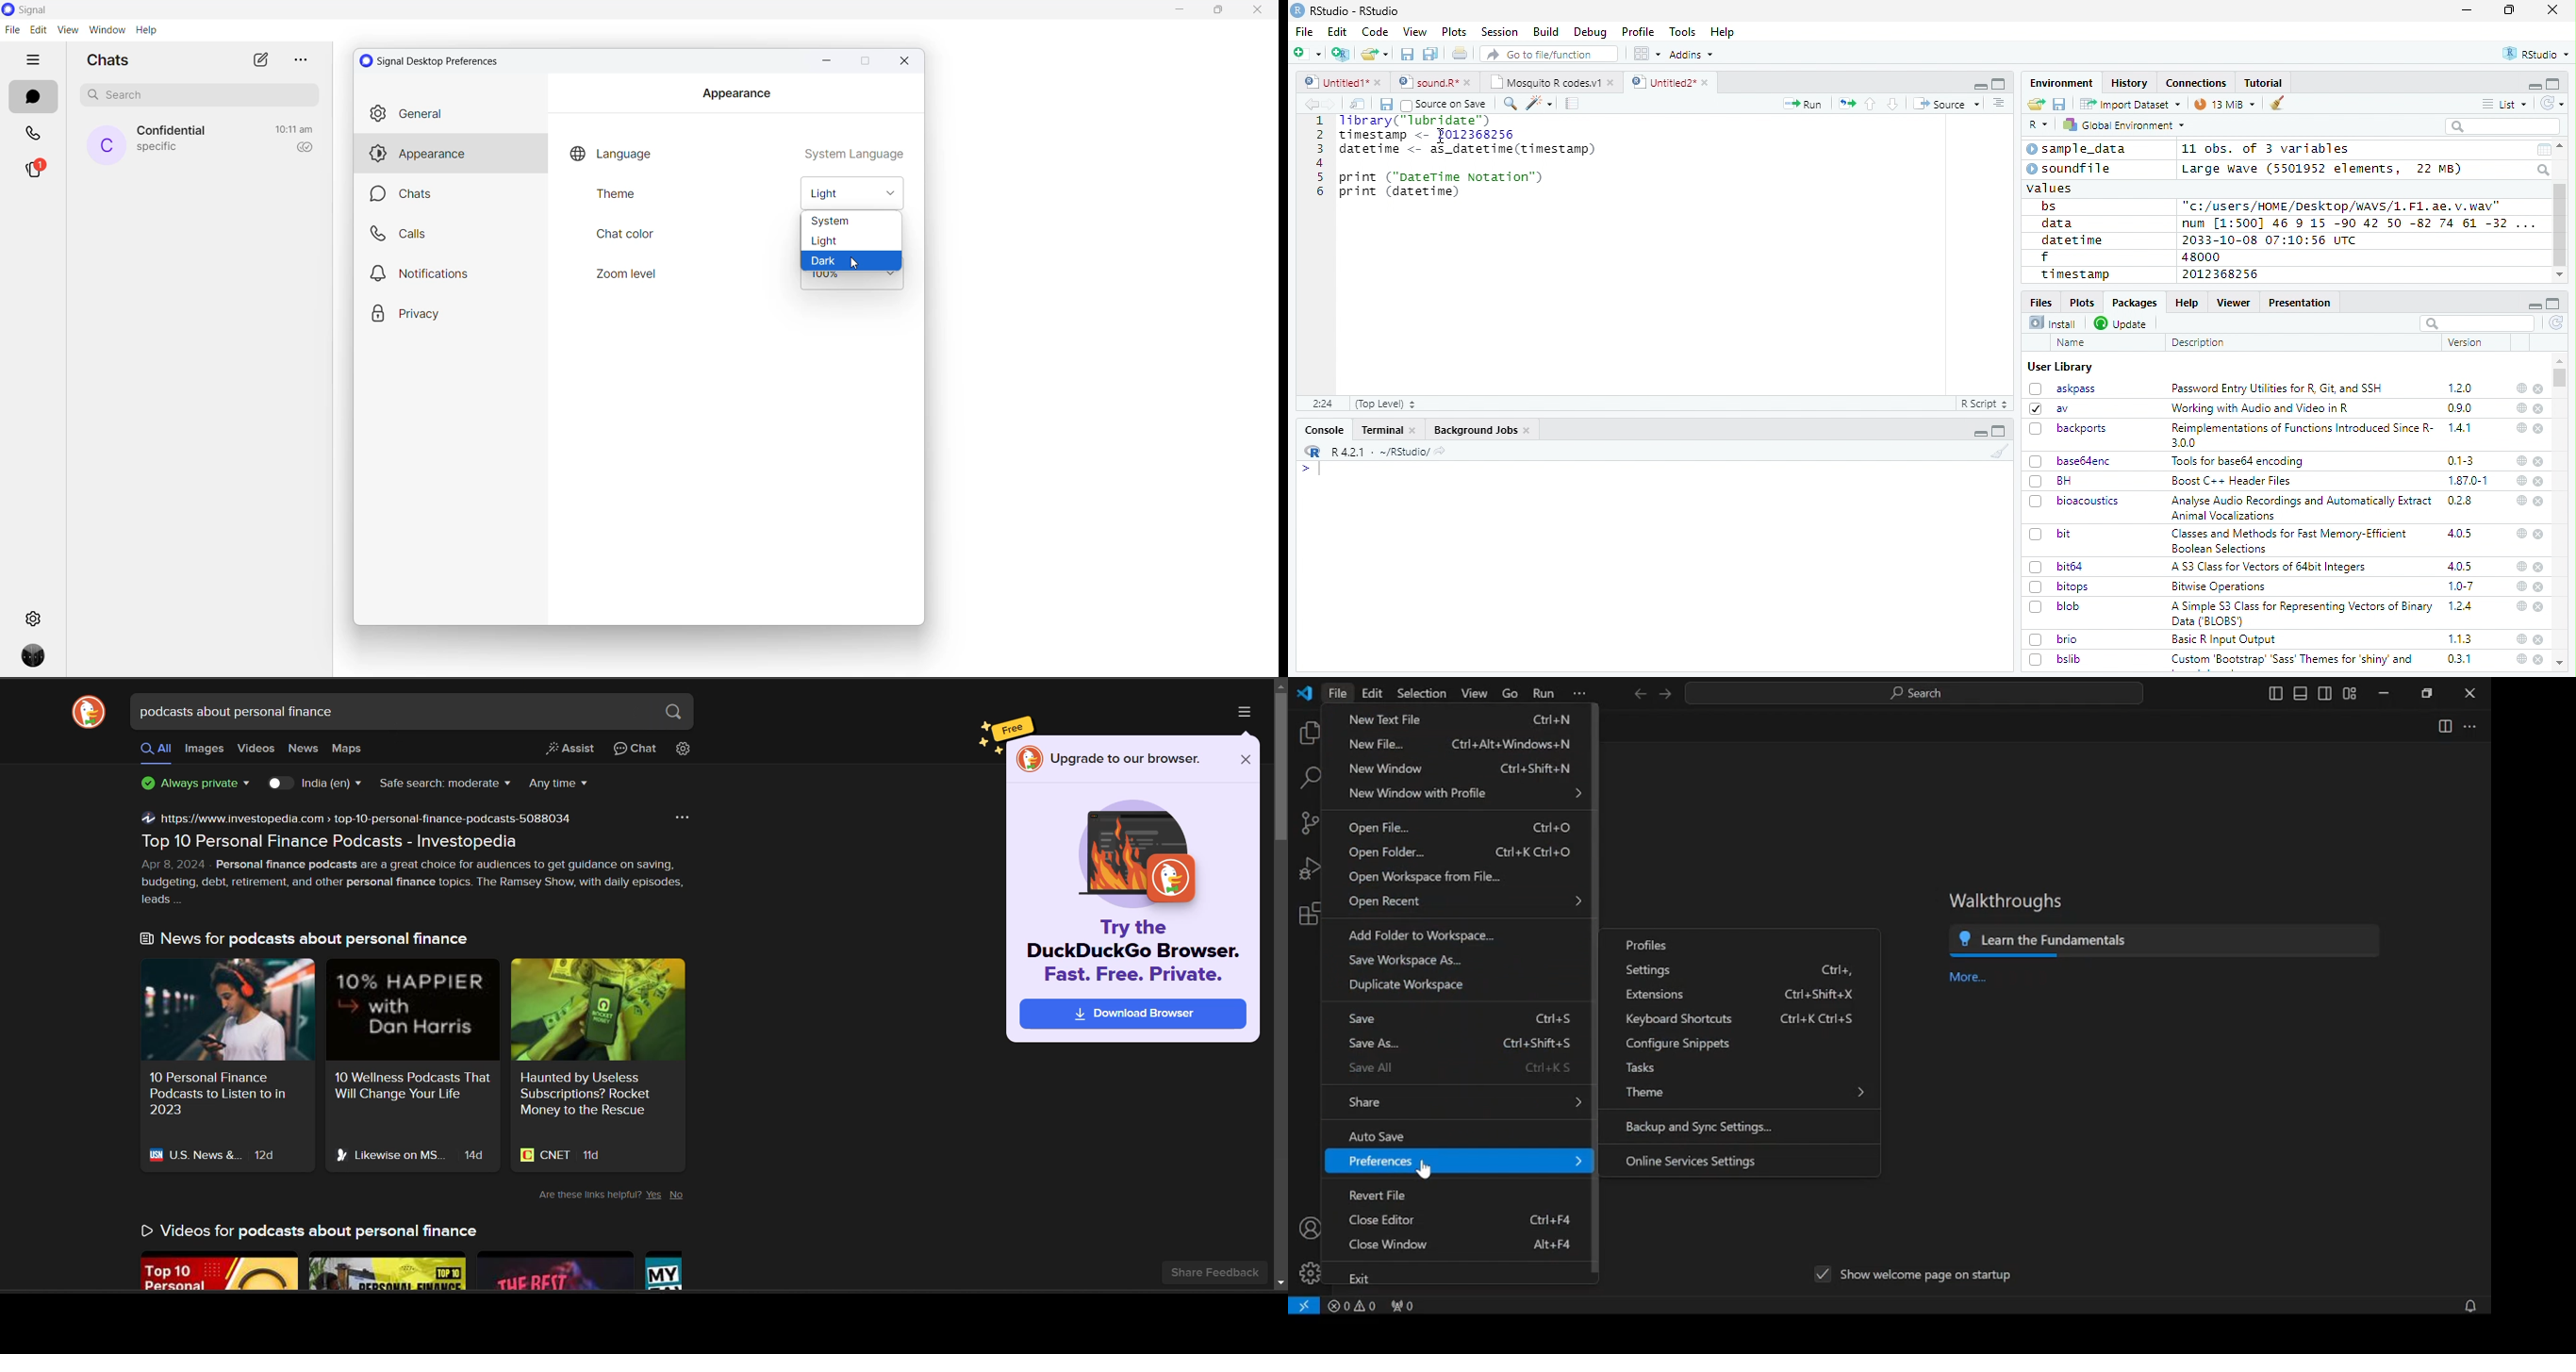 The image size is (2576, 1372). Describe the element at coordinates (2081, 302) in the screenshot. I see `Plots` at that location.